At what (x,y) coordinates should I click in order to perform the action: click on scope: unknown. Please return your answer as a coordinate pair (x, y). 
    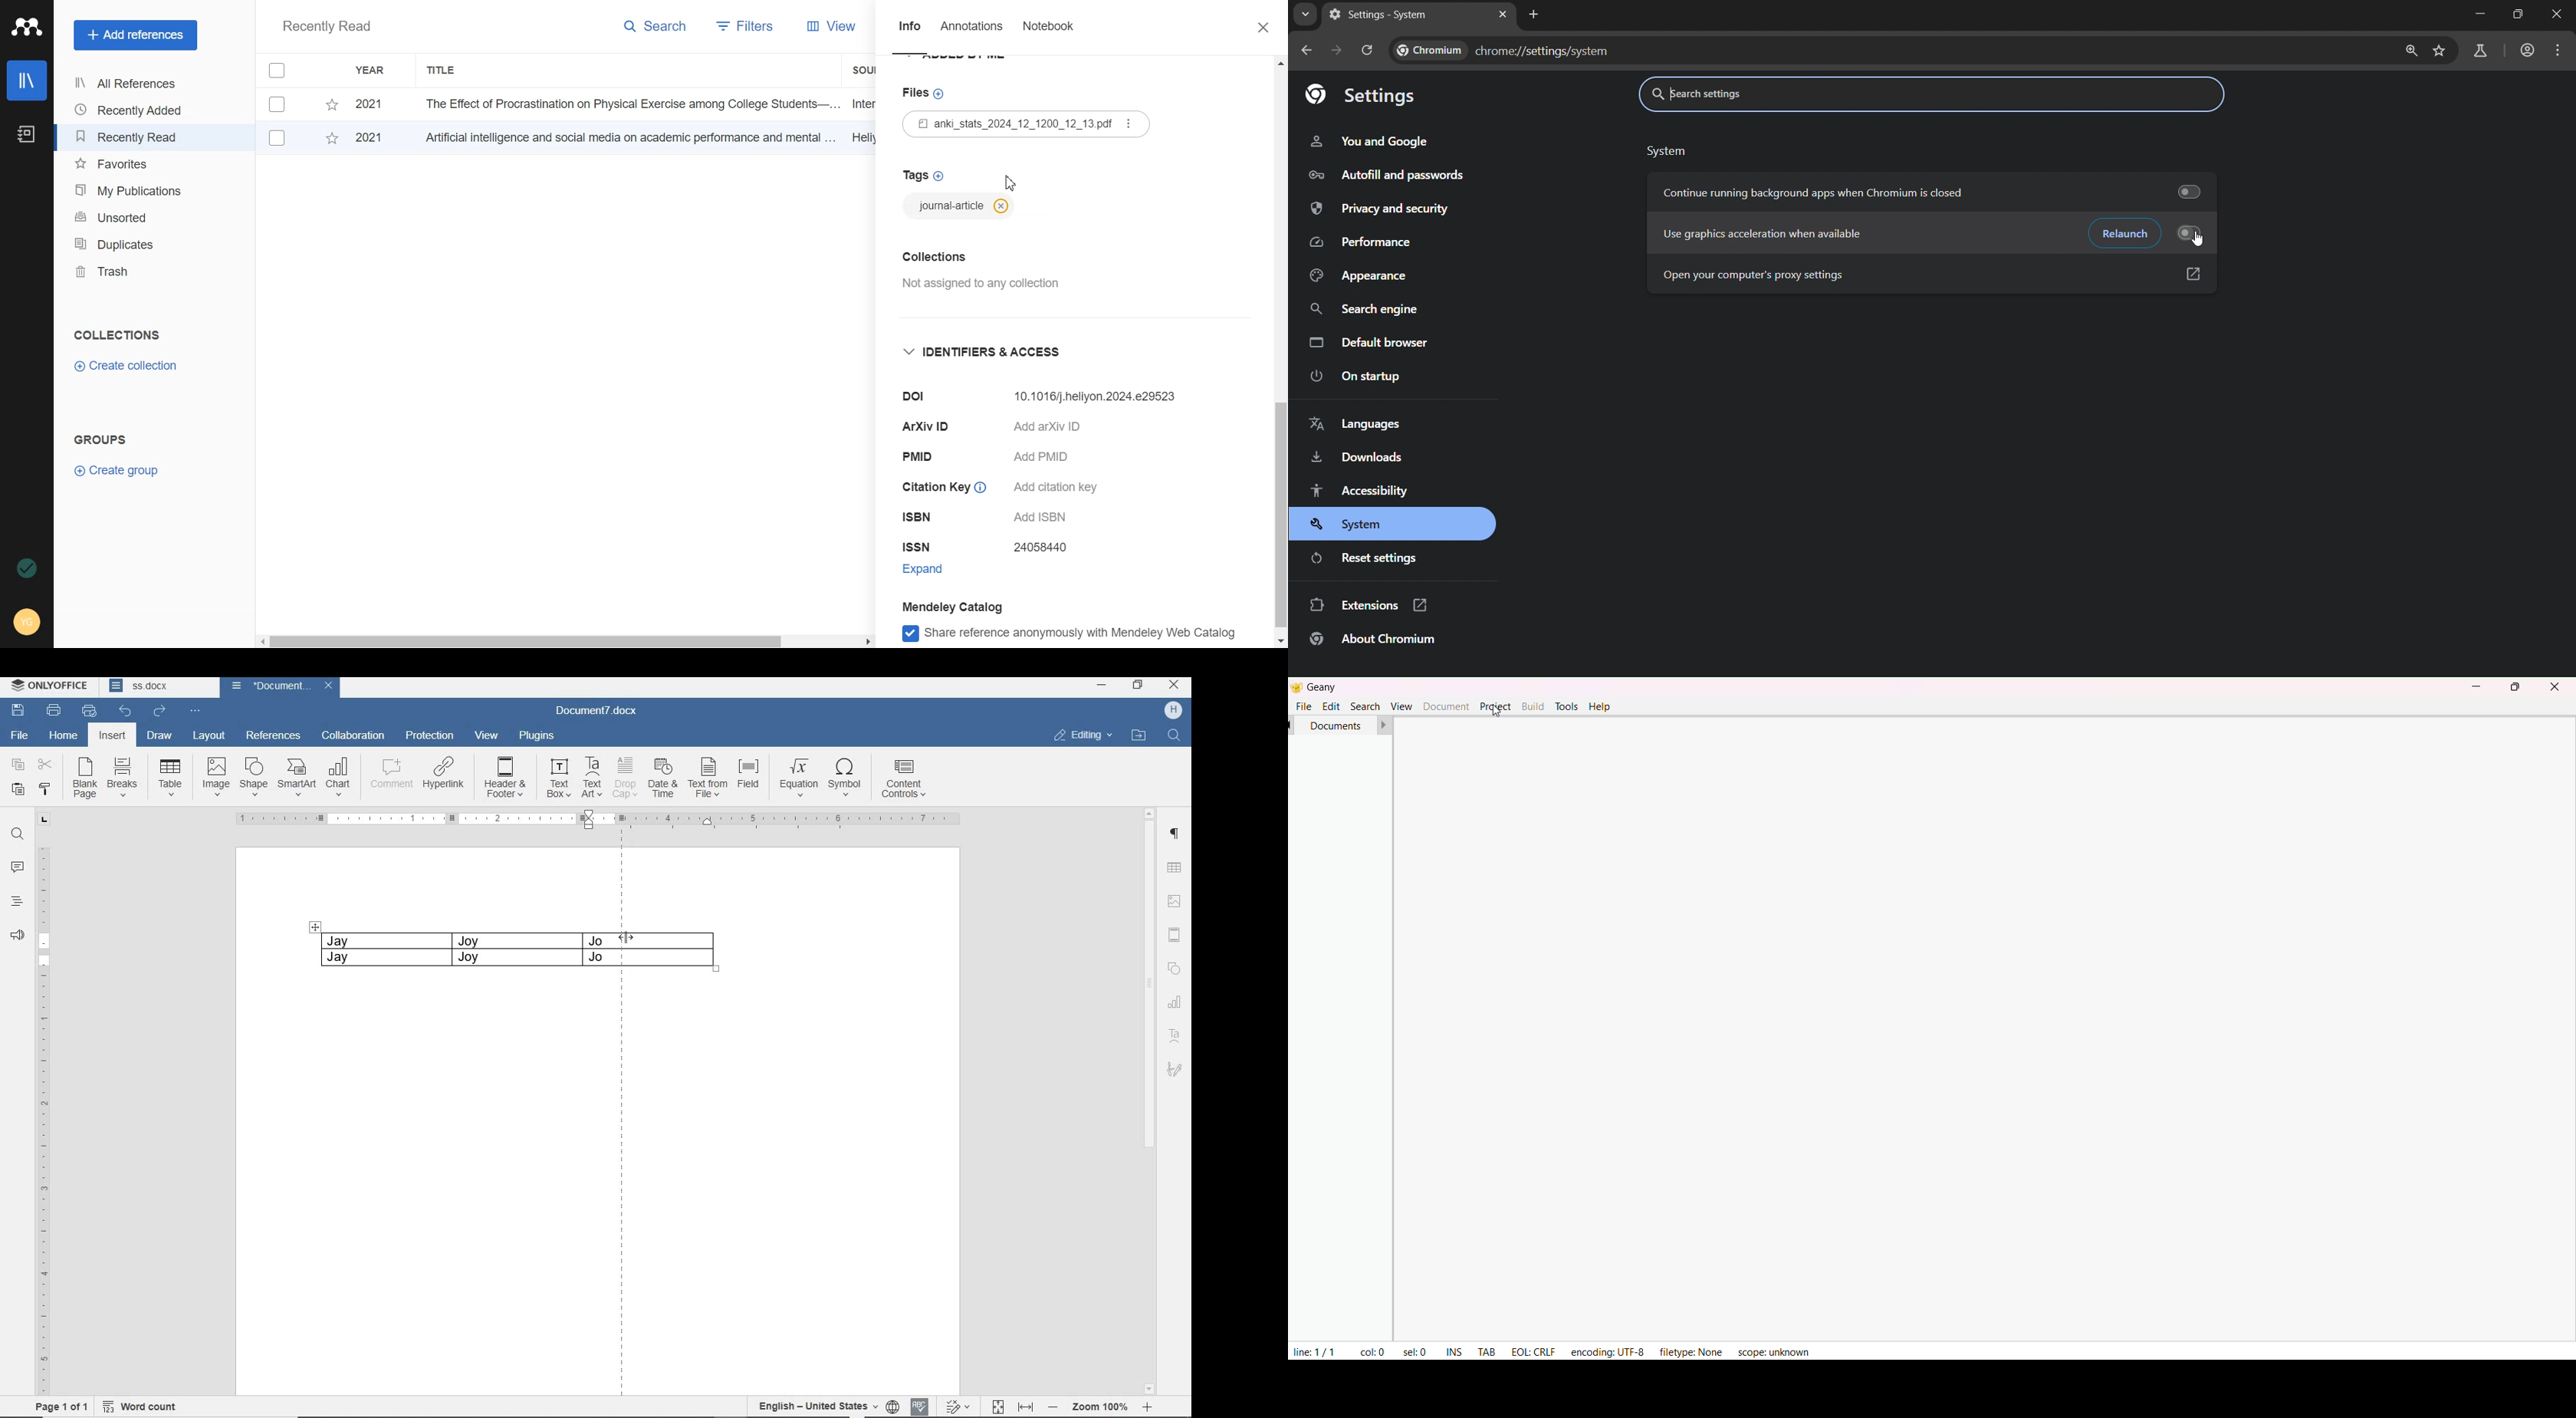
    Looking at the image, I should click on (1773, 1352).